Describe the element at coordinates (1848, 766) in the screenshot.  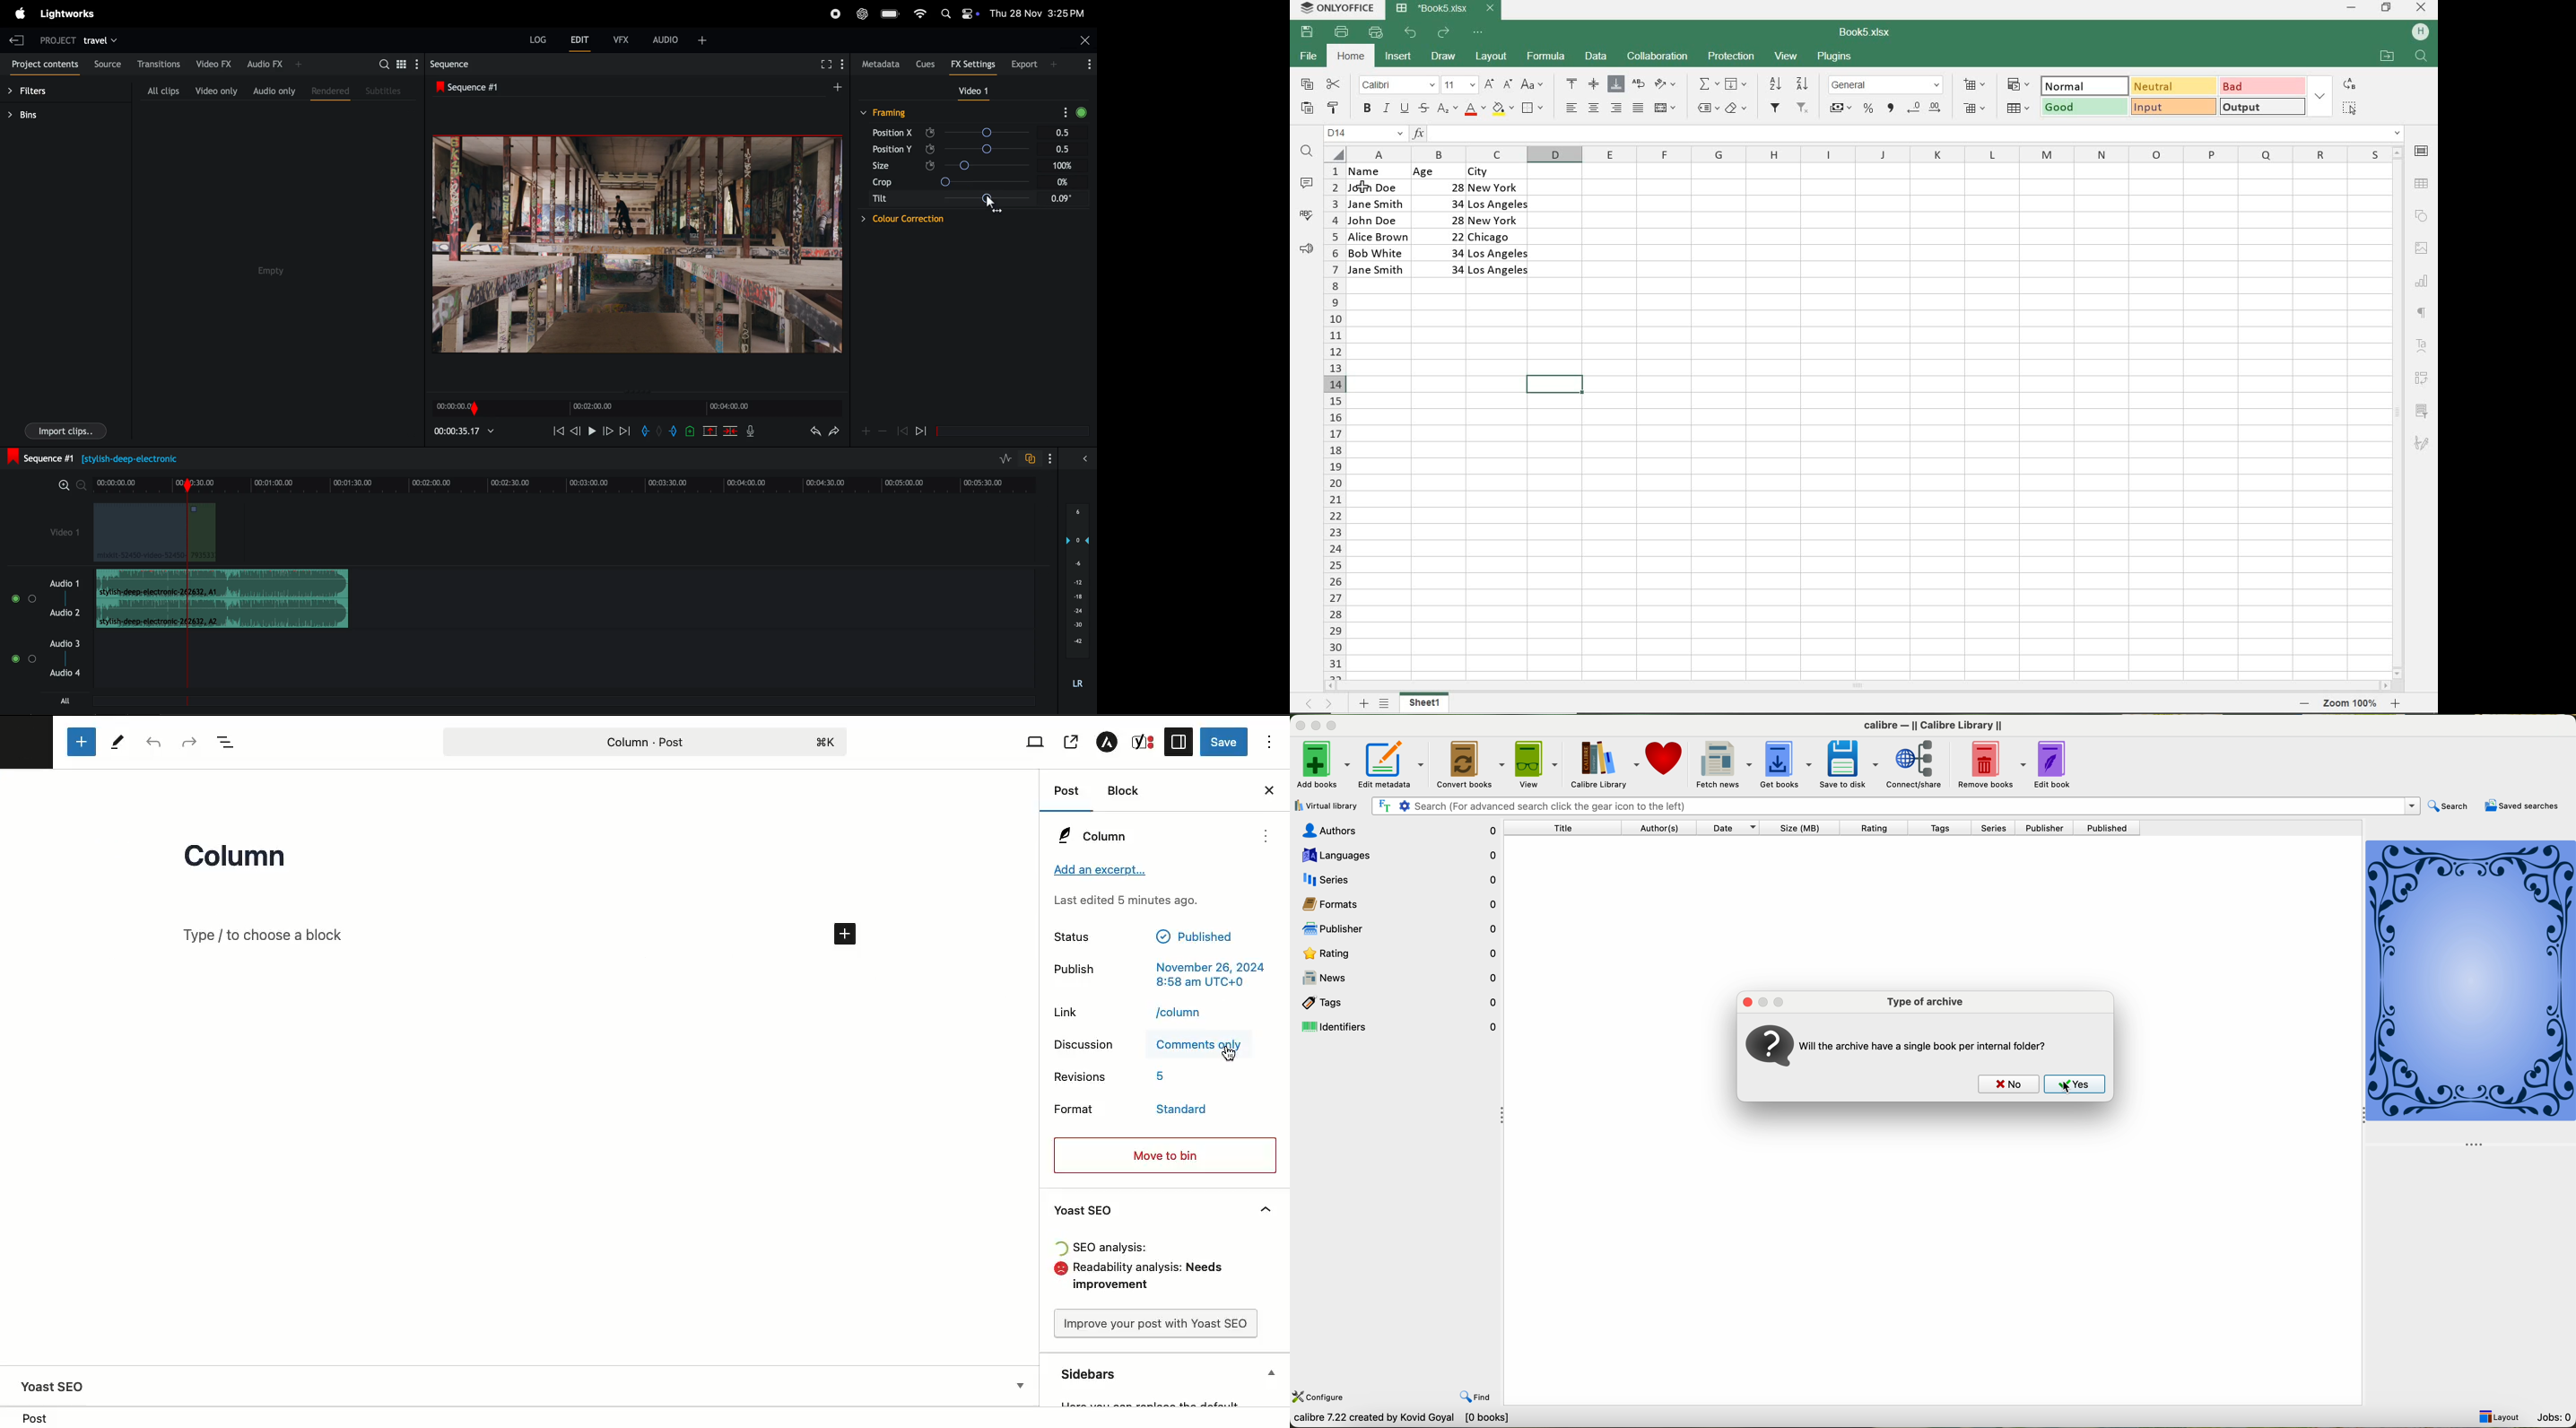
I see `save to disk` at that location.